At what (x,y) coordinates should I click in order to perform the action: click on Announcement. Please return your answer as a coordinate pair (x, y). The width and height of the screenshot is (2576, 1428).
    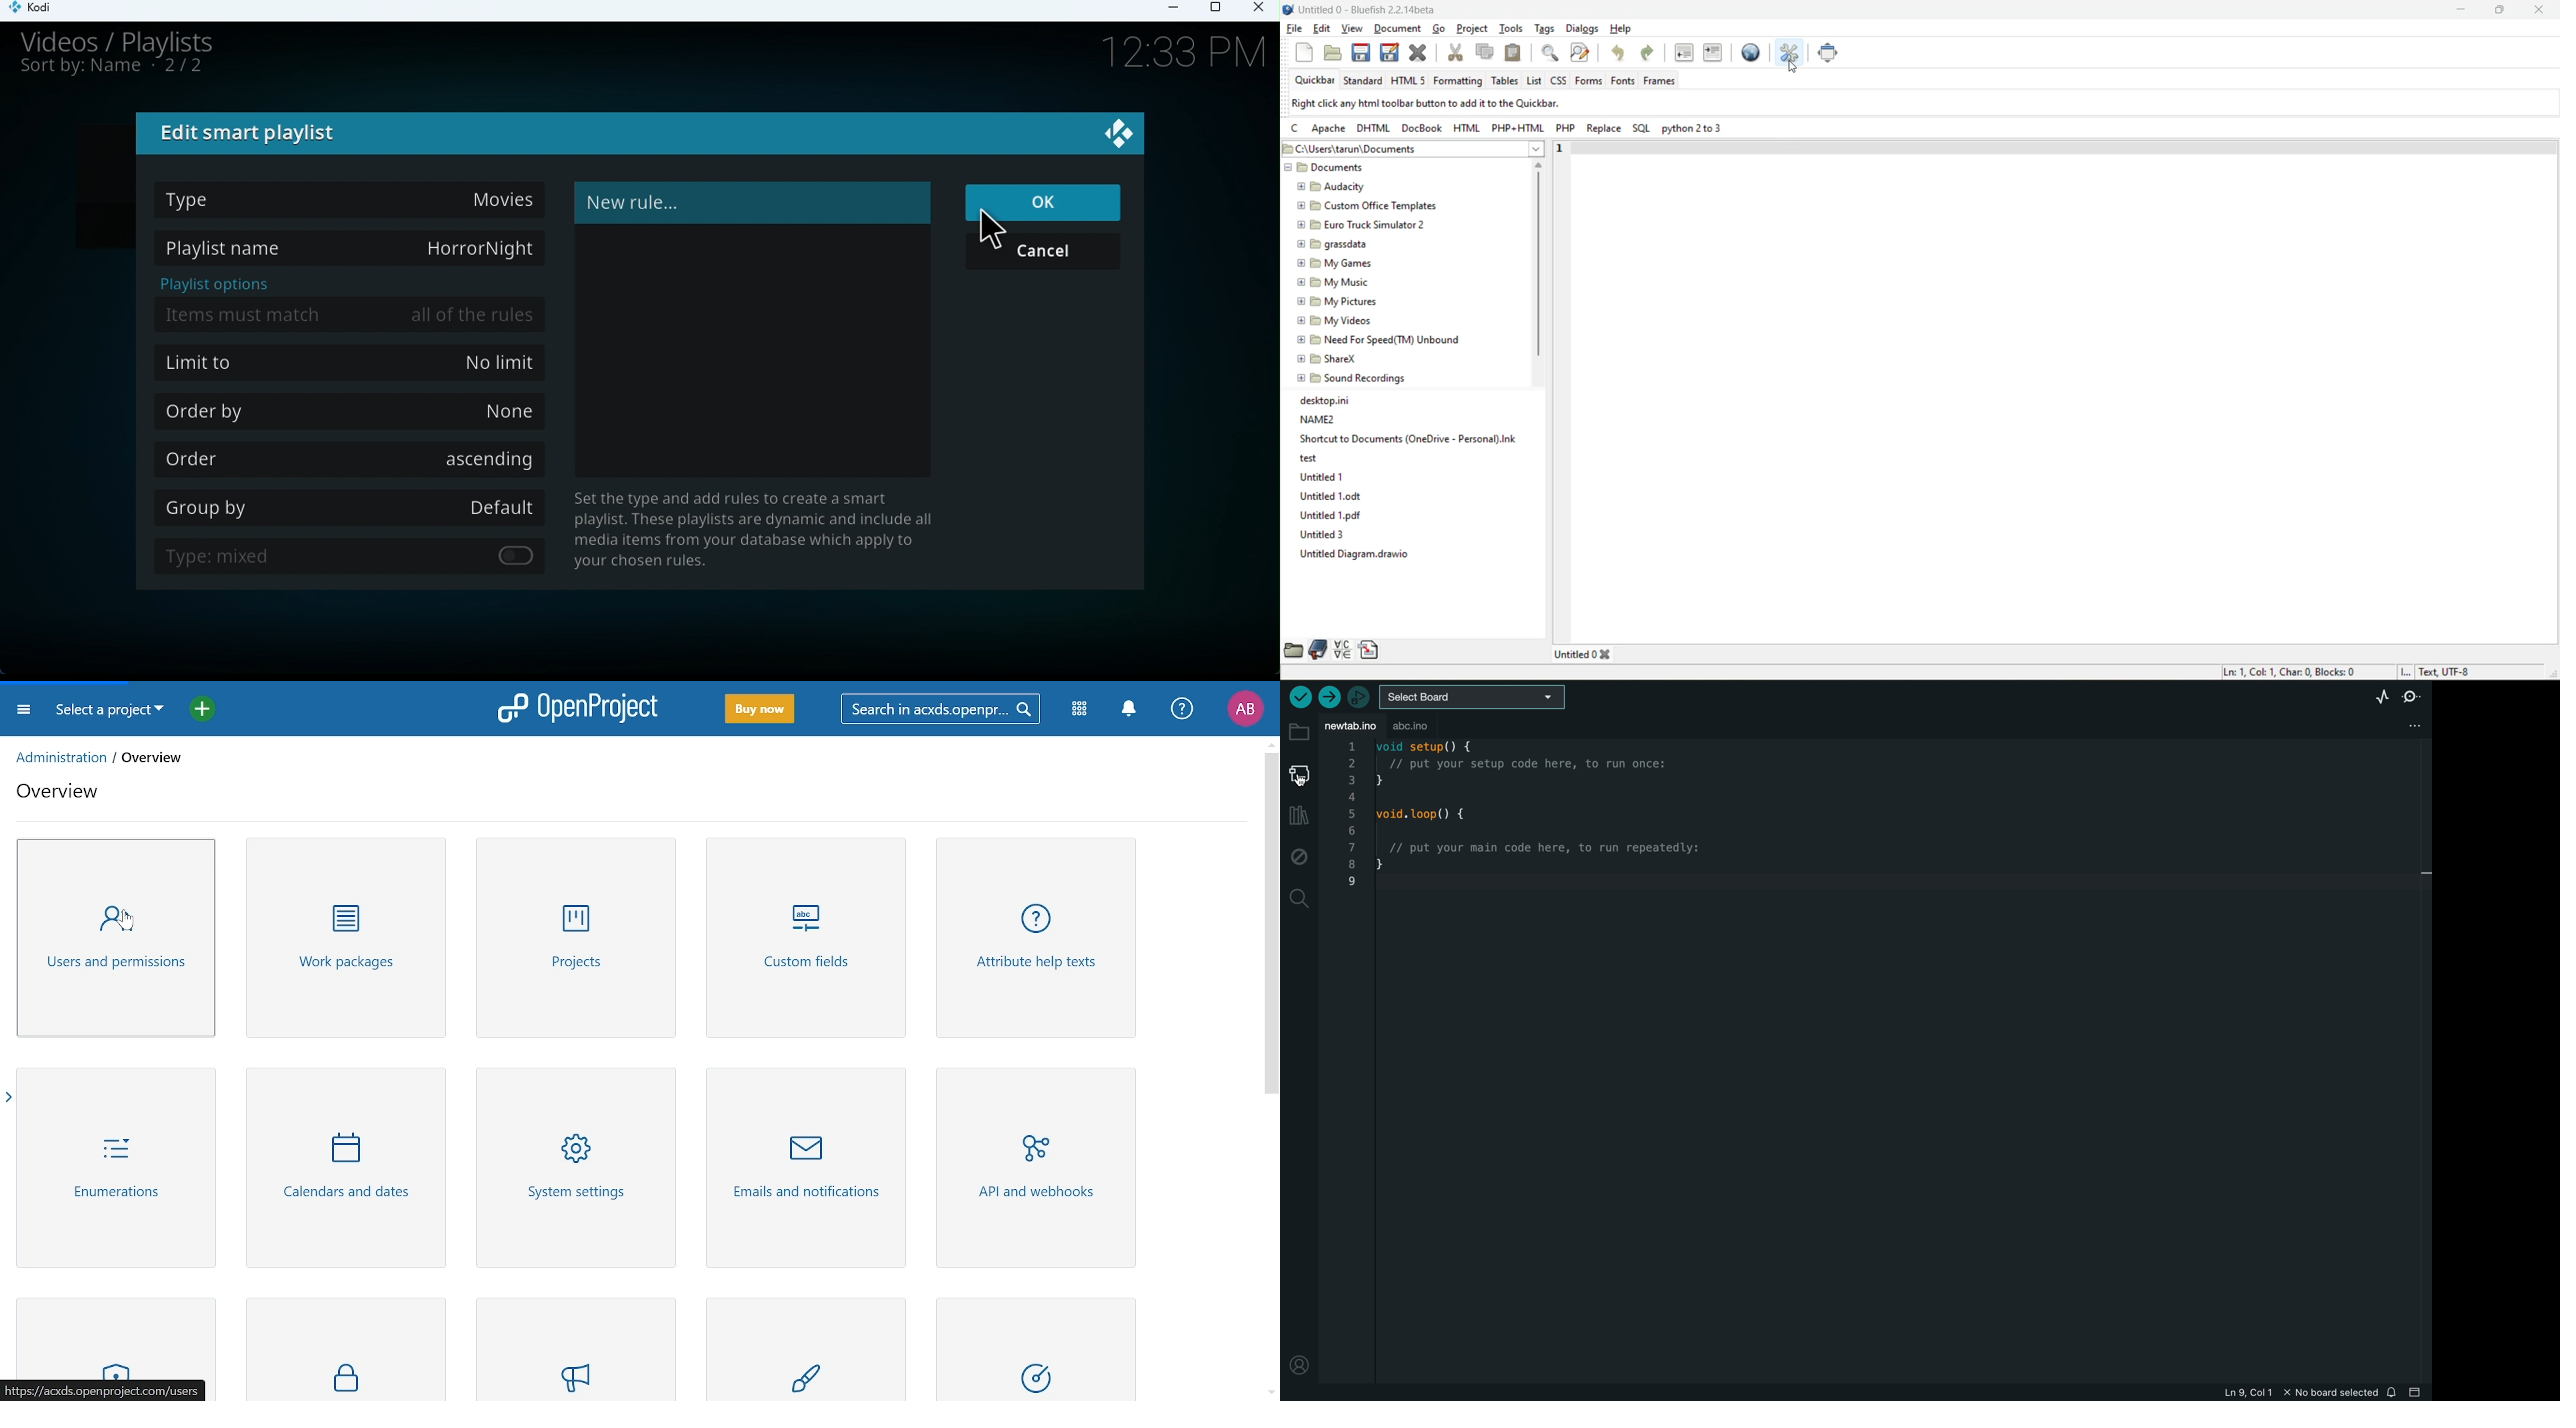
    Looking at the image, I should click on (582, 1349).